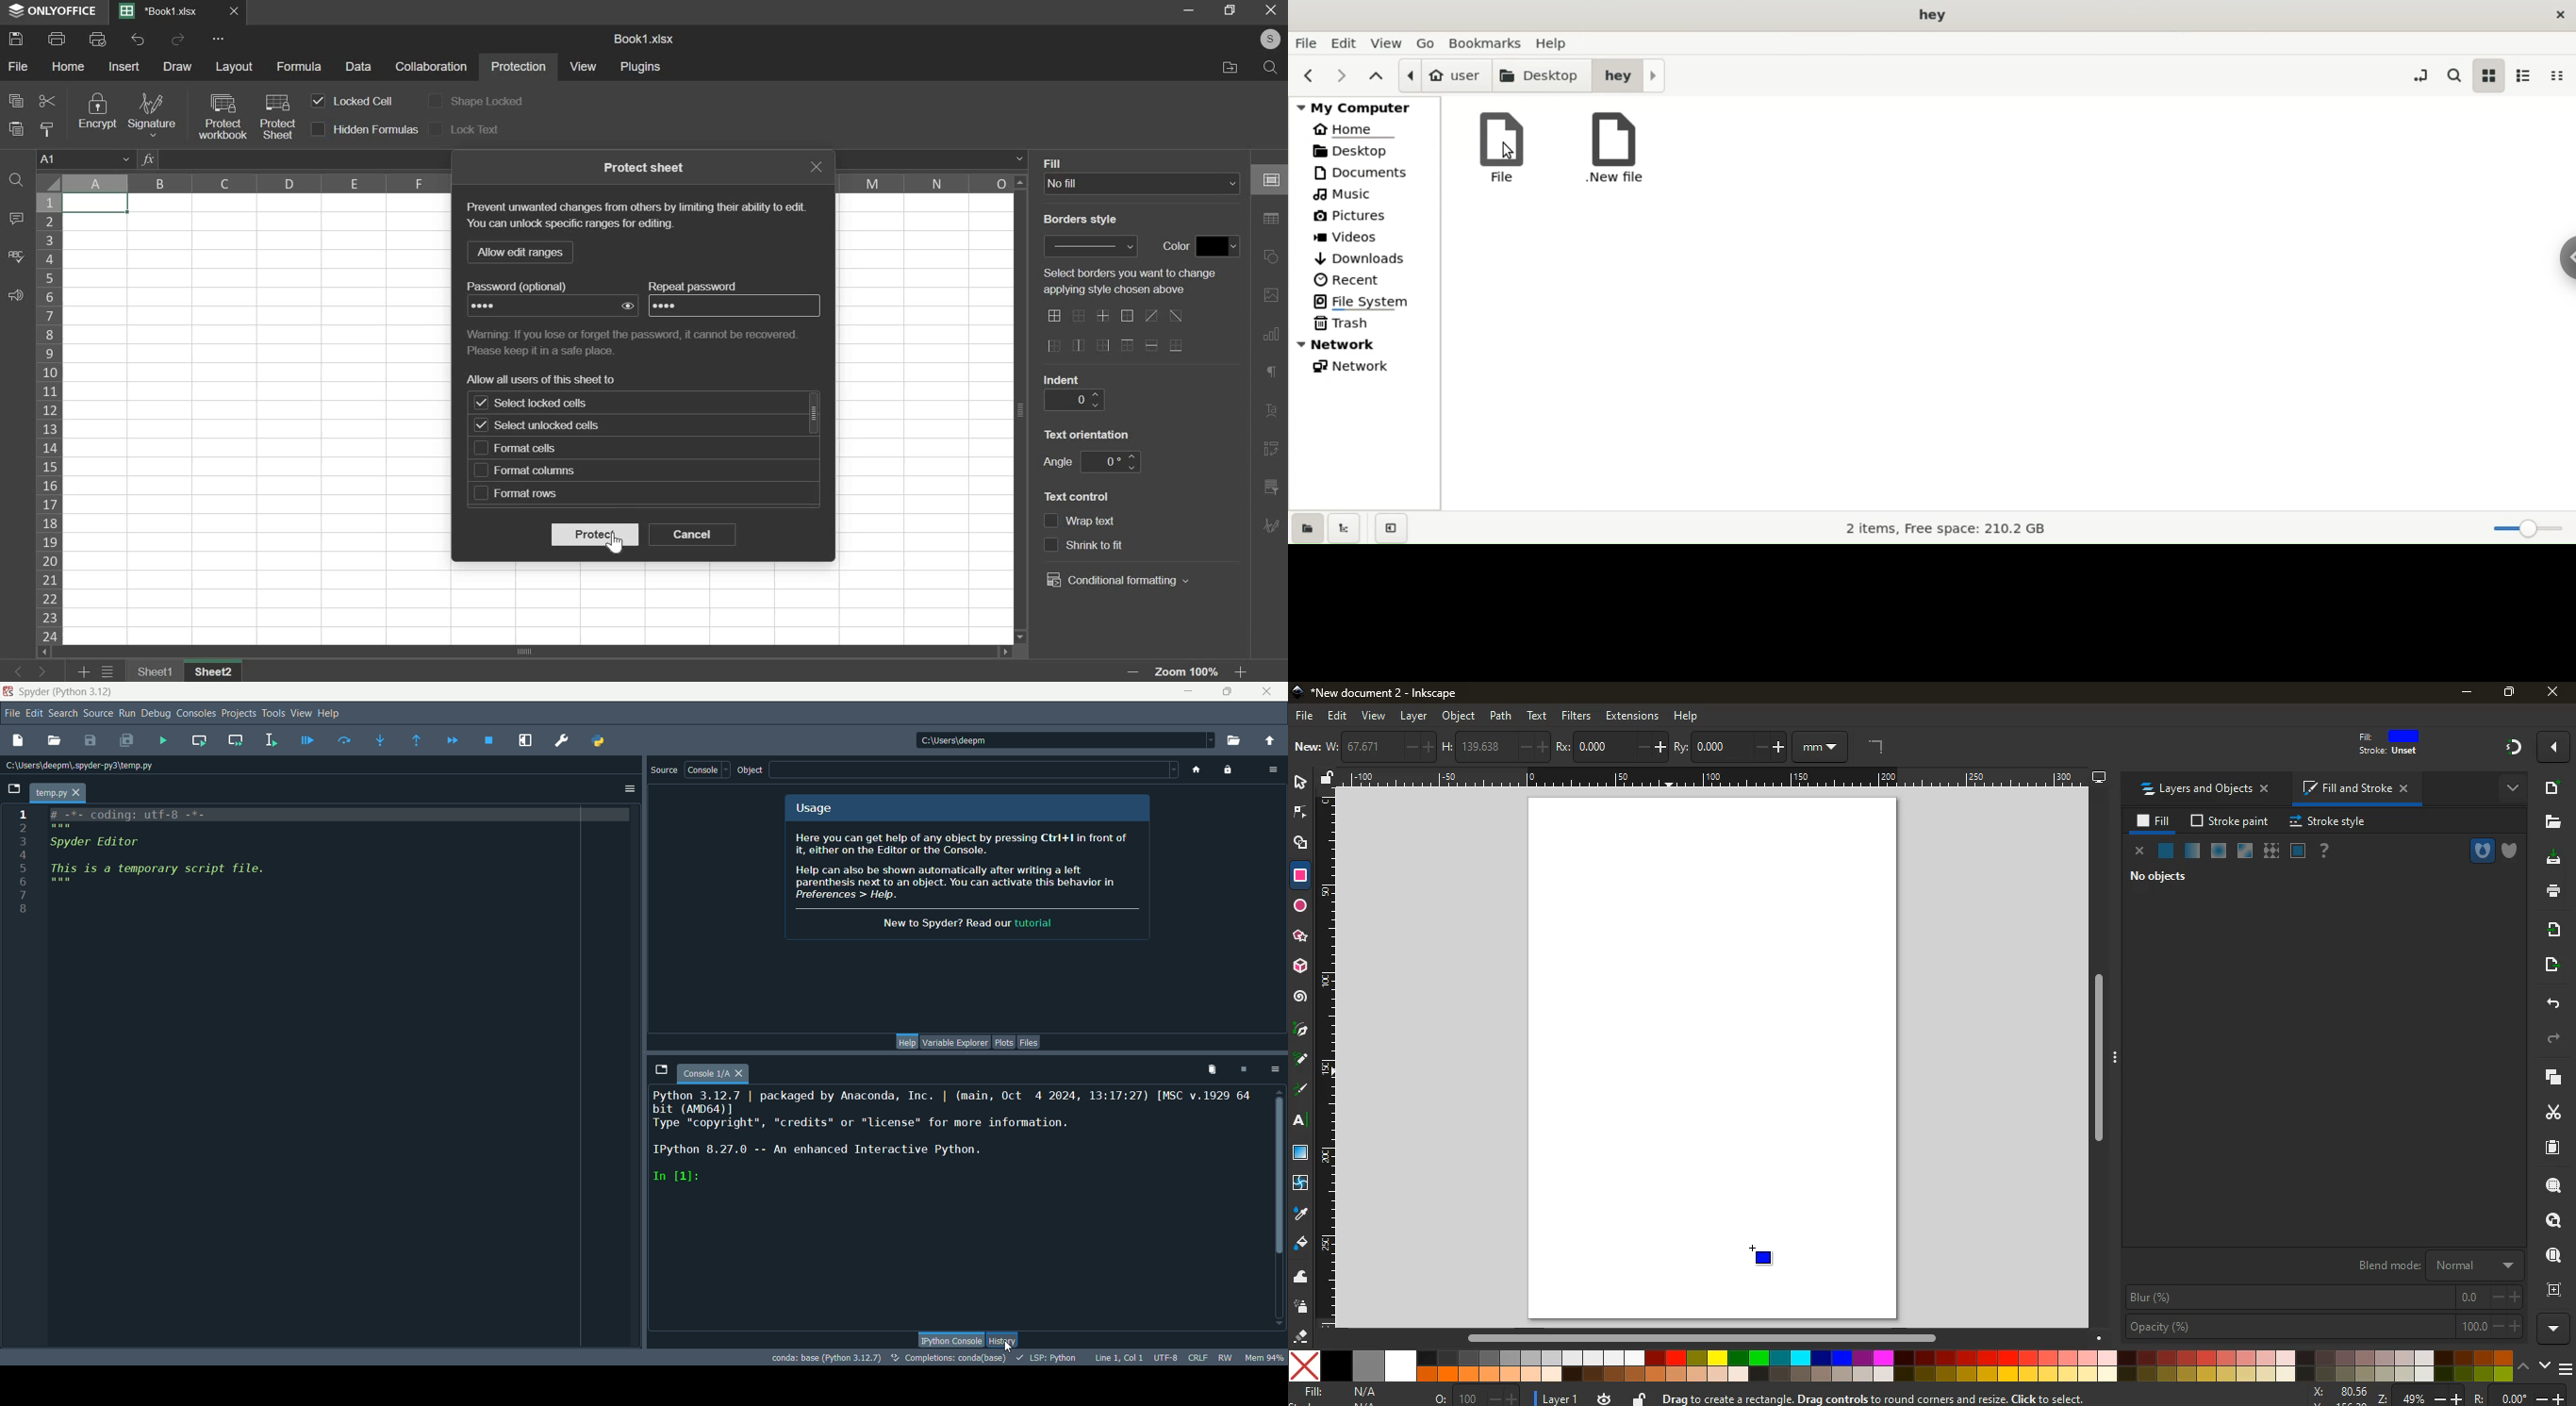  What do you see at coordinates (1210, 1070) in the screenshot?
I see `remove` at bounding box center [1210, 1070].